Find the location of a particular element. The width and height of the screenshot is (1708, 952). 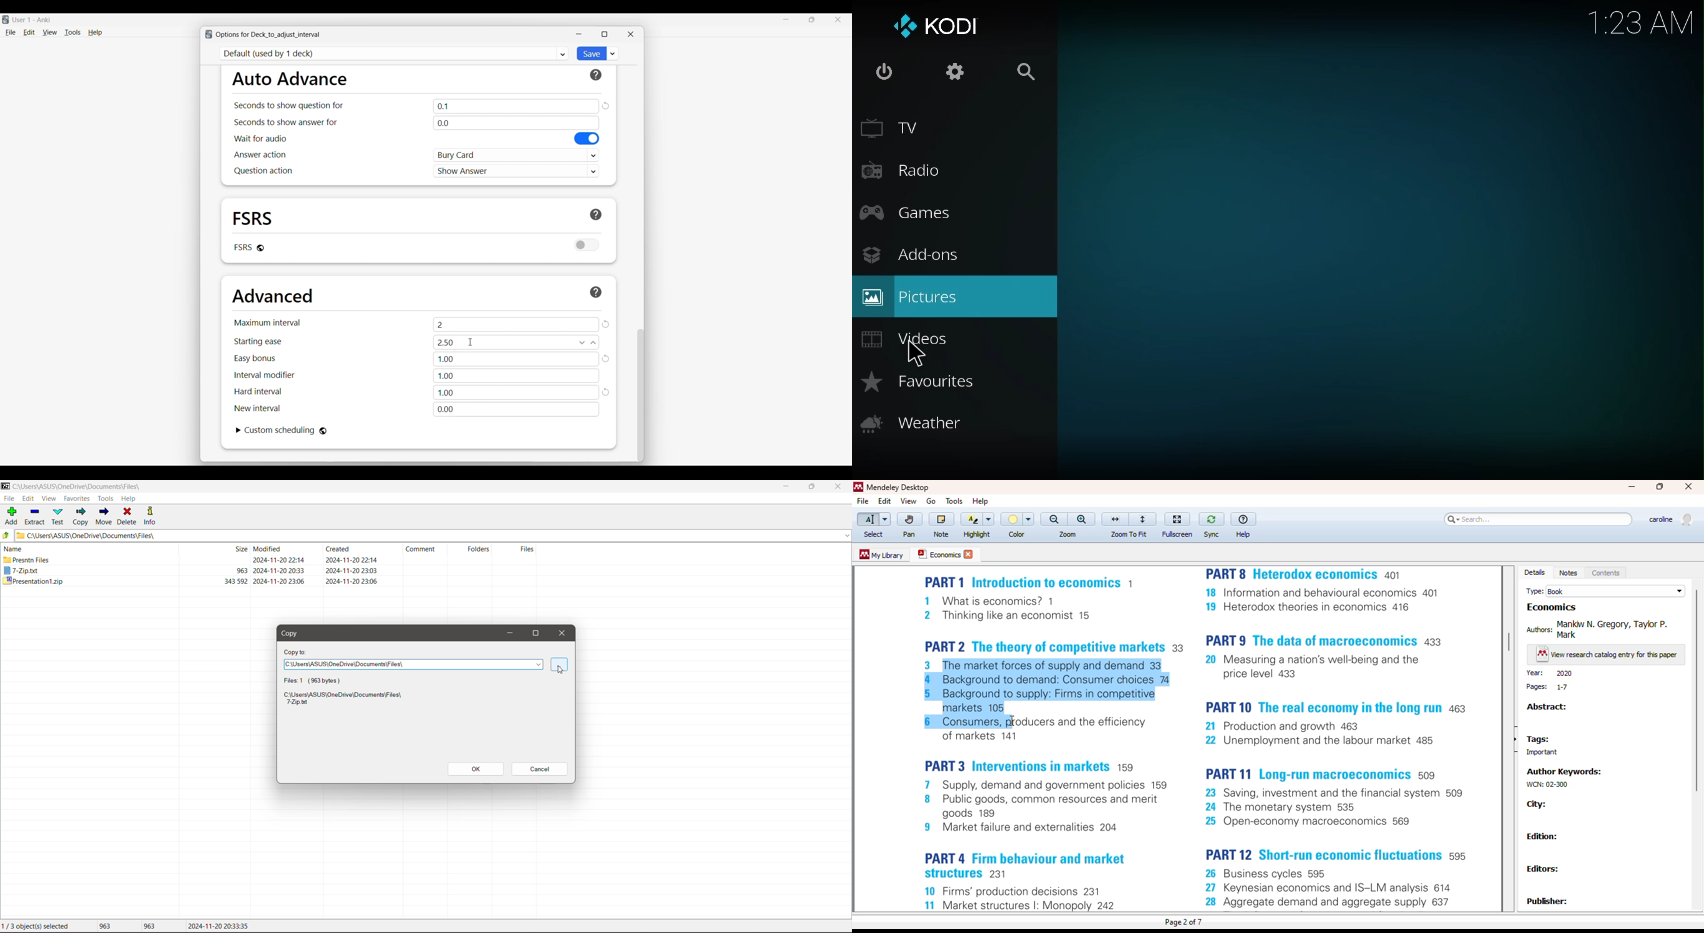

logo is located at coordinates (858, 487).